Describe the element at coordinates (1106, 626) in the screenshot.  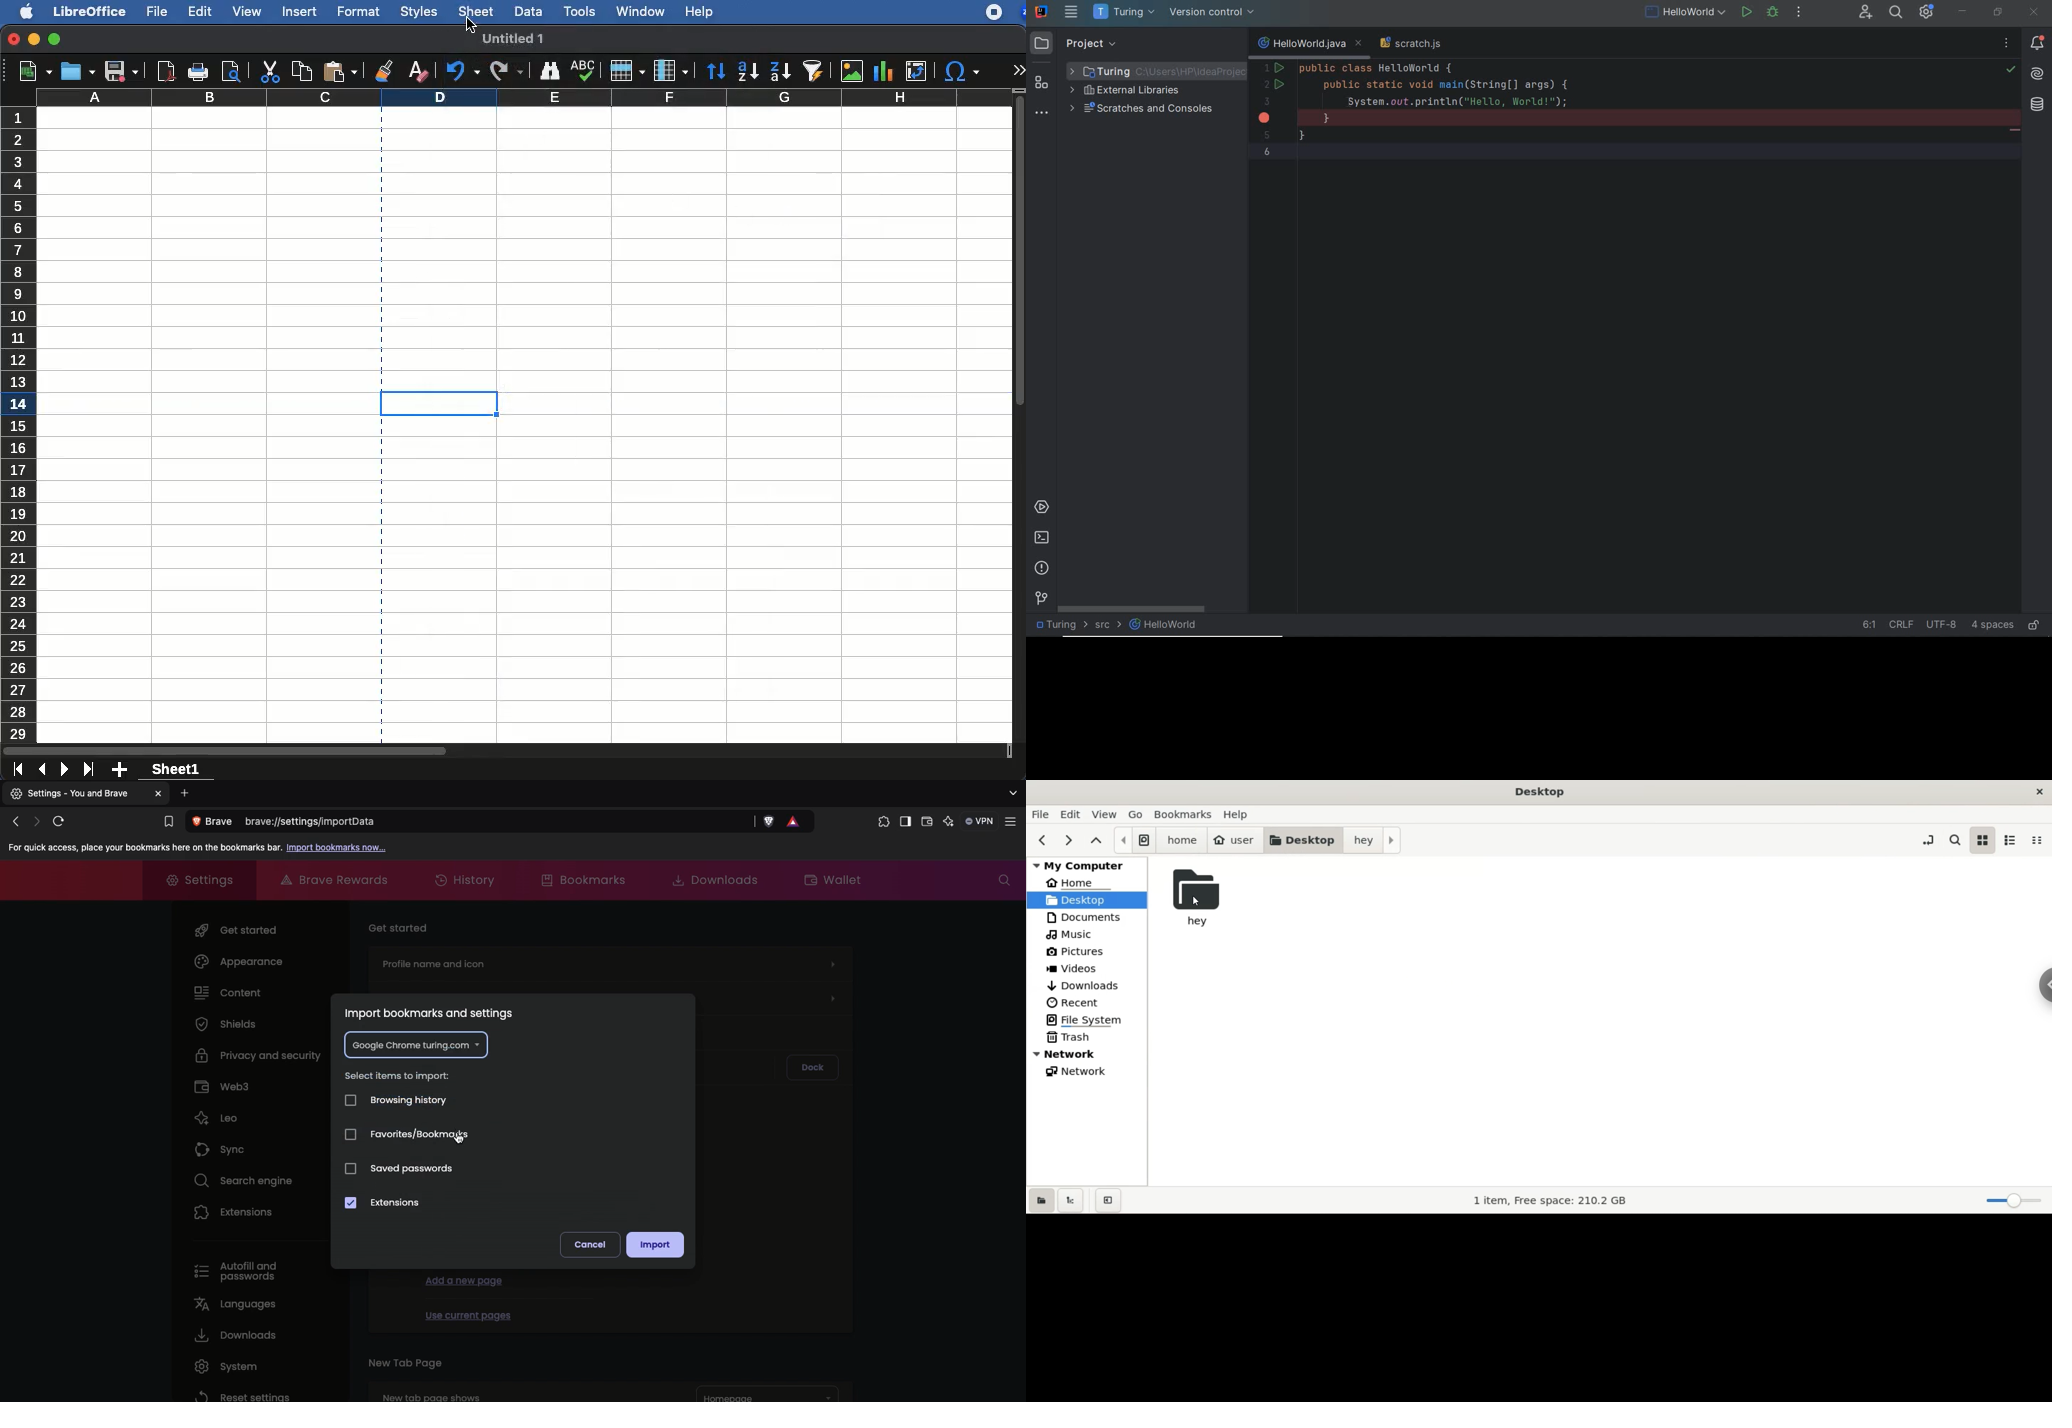
I see `src` at that location.